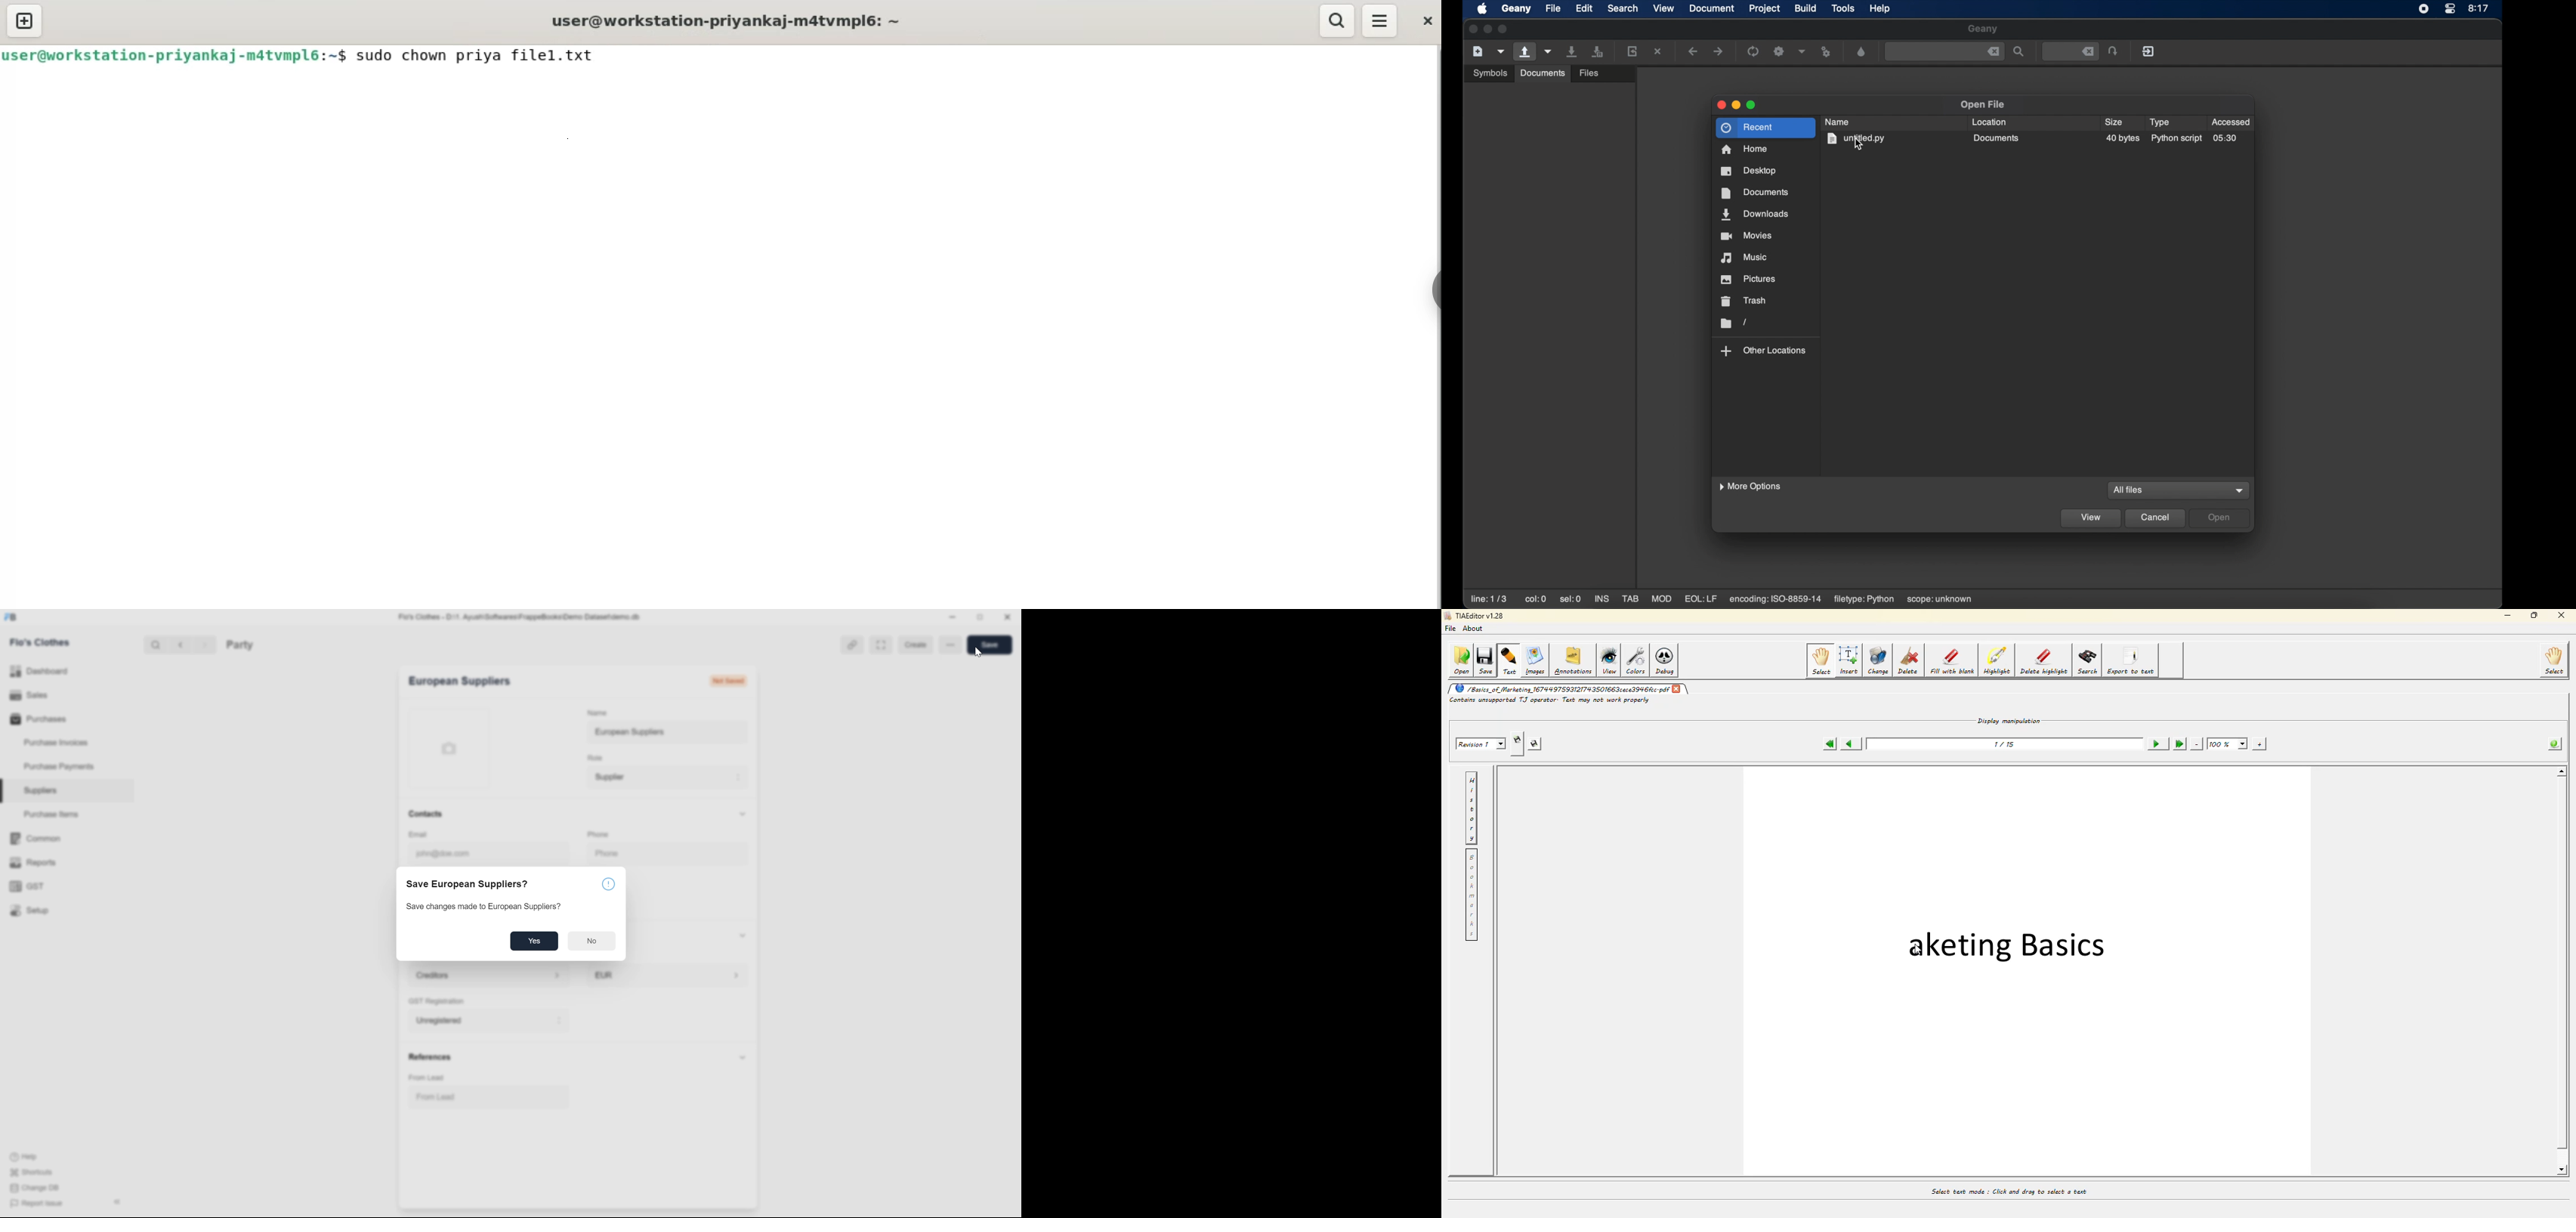 The height and width of the screenshot is (1232, 2576). I want to click on all files, so click(2130, 489).